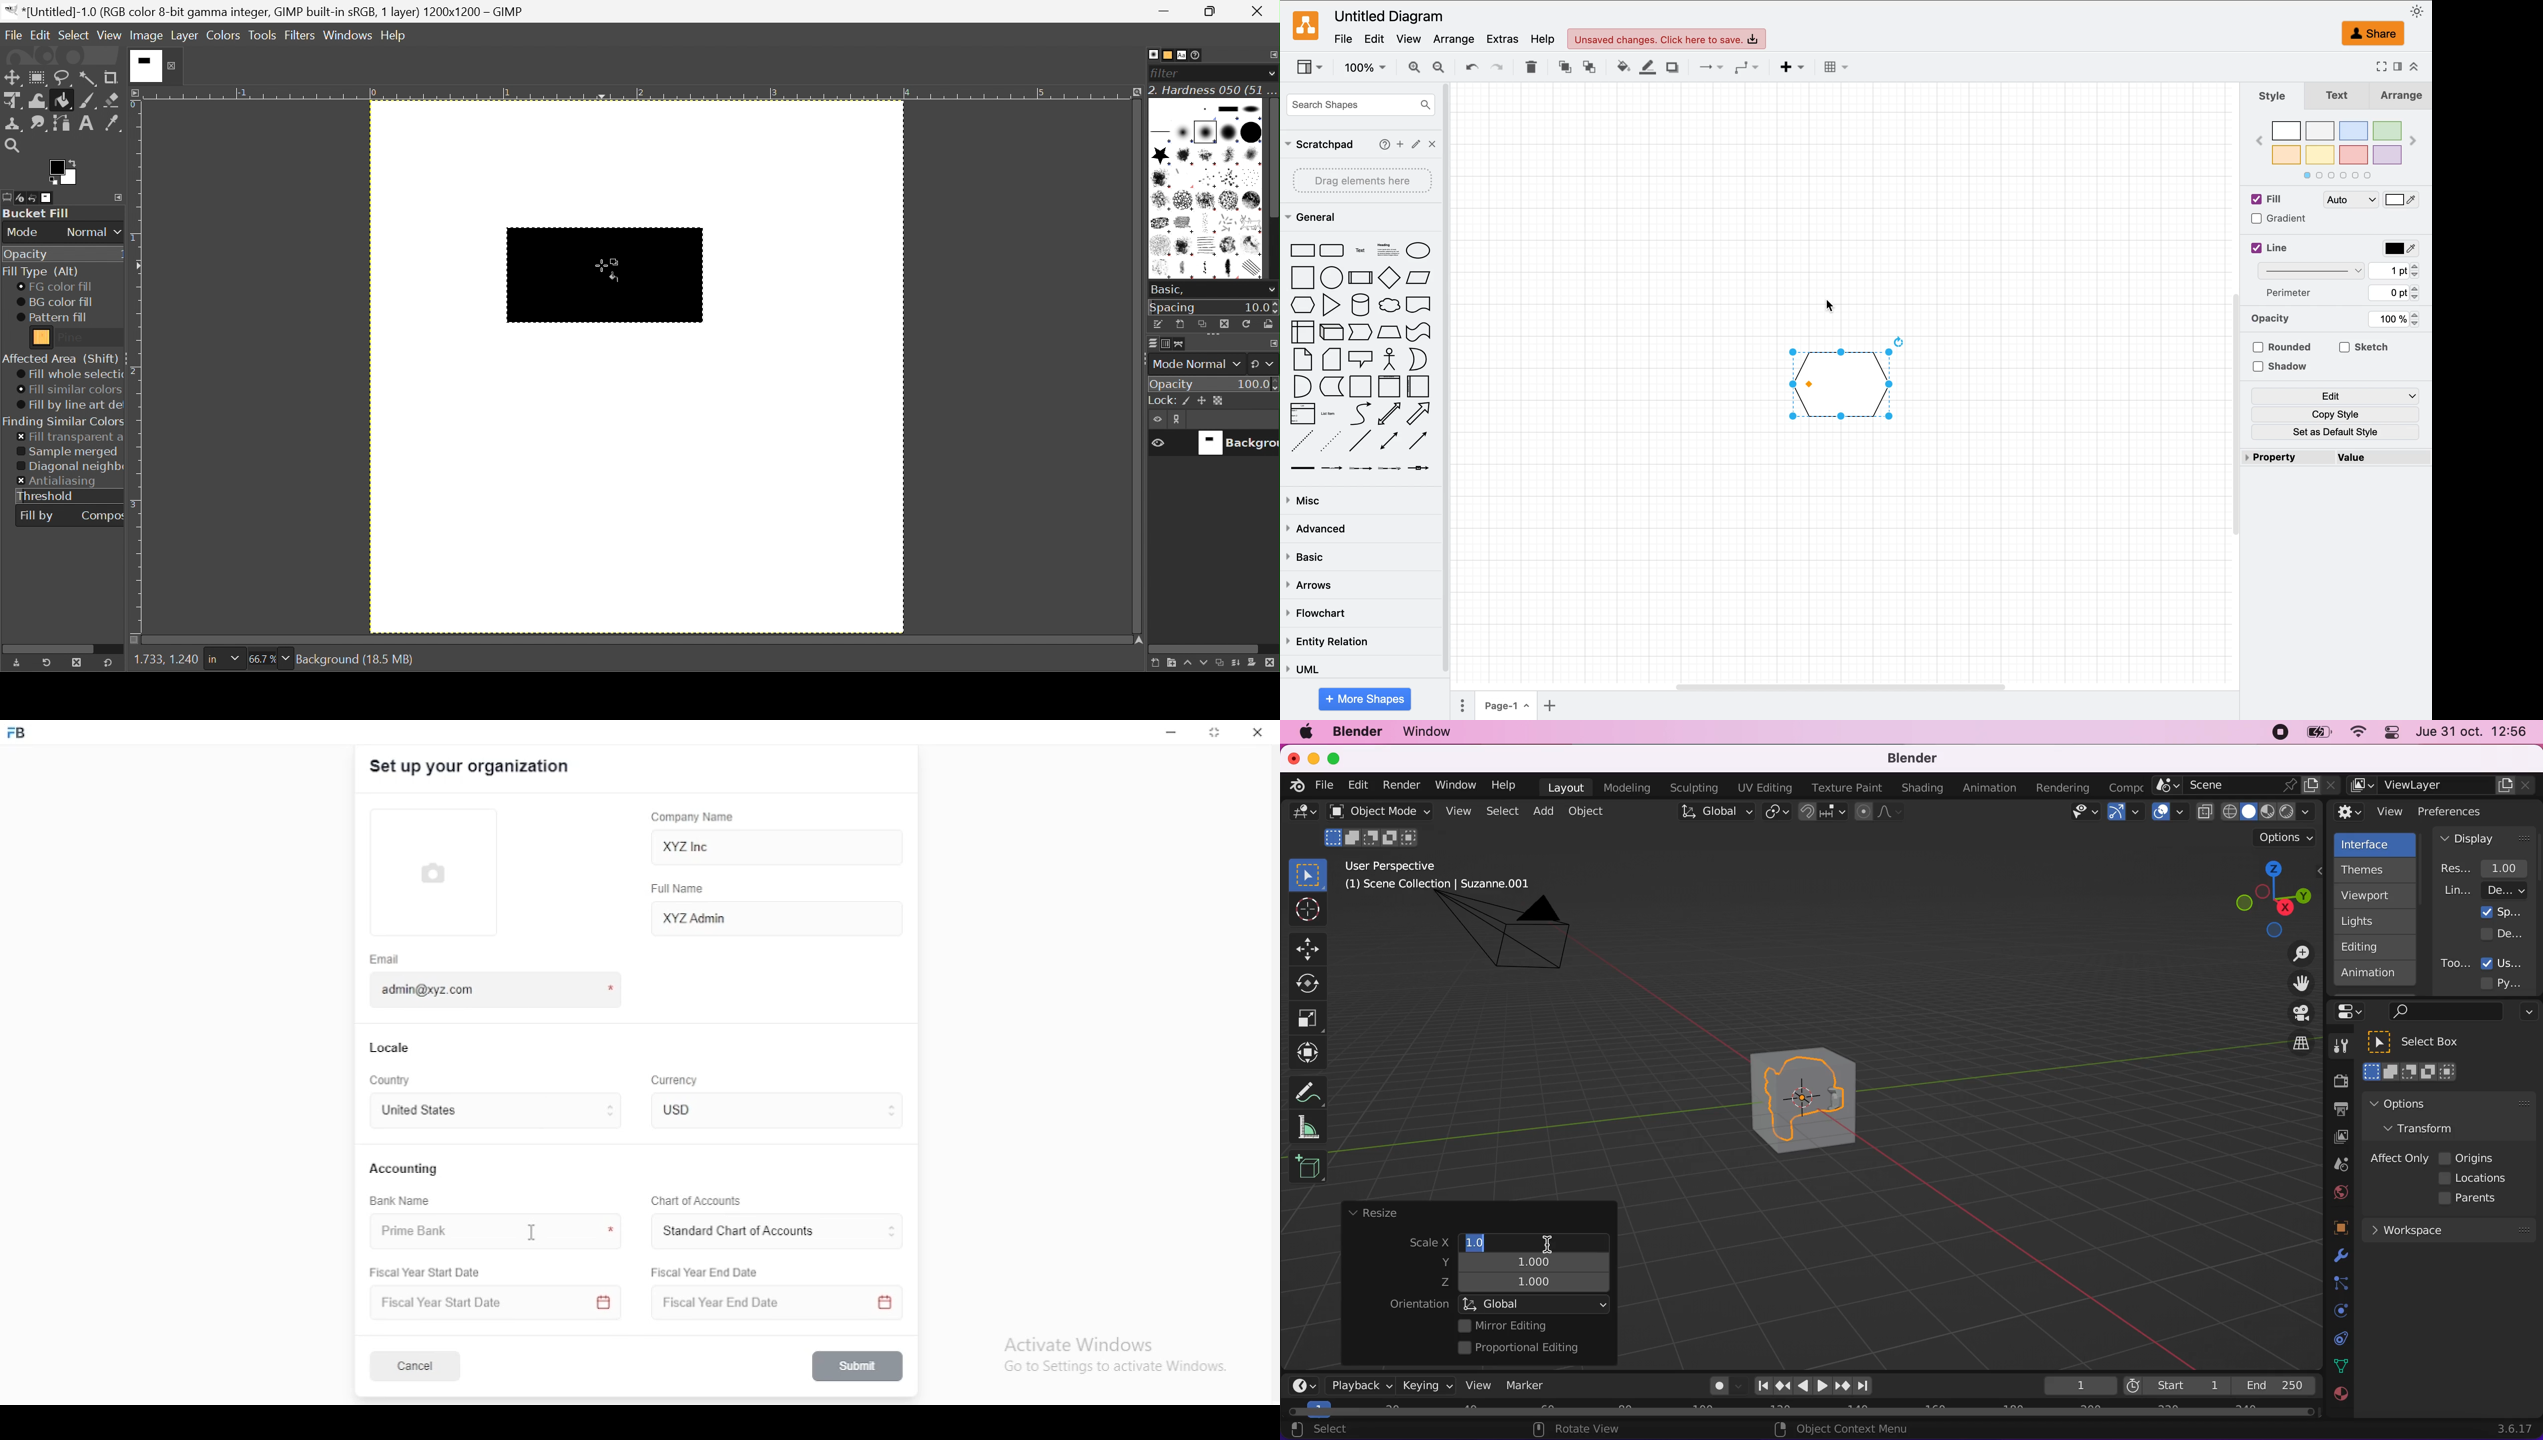 This screenshot has height=1456, width=2548. I want to click on parallelogram, so click(1422, 277).